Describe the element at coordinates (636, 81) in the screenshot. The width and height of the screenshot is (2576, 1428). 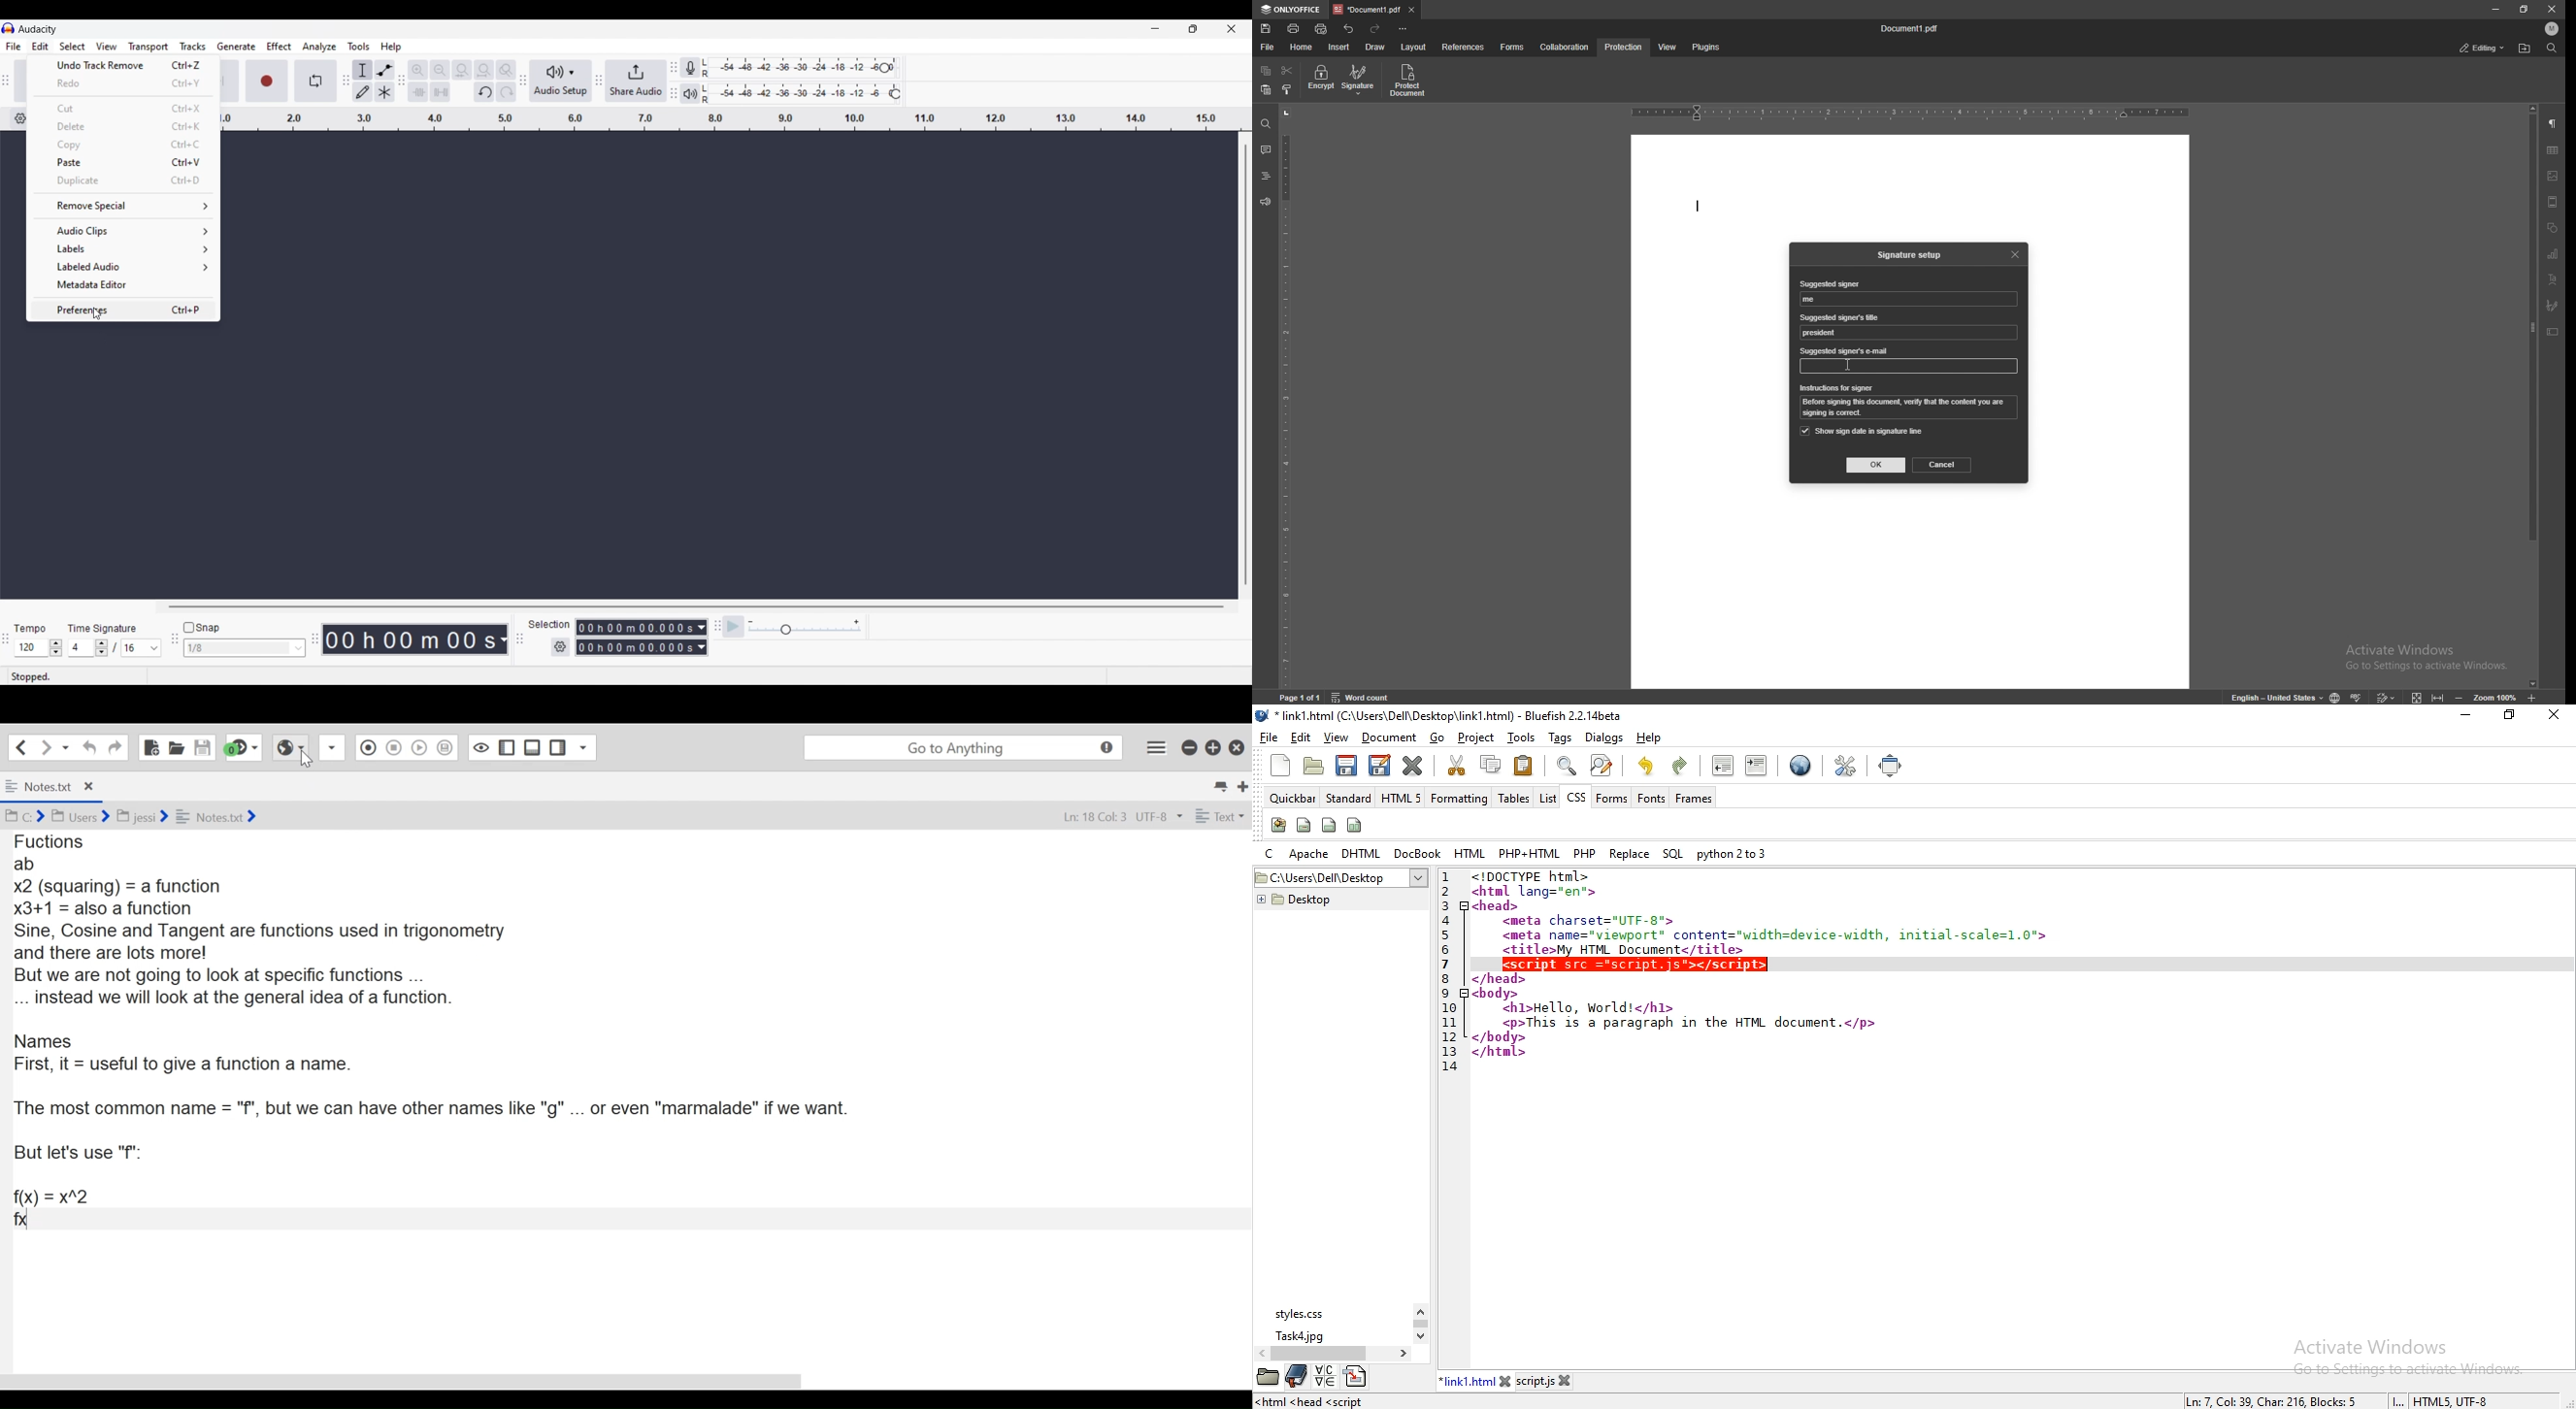
I see `Share audio` at that location.